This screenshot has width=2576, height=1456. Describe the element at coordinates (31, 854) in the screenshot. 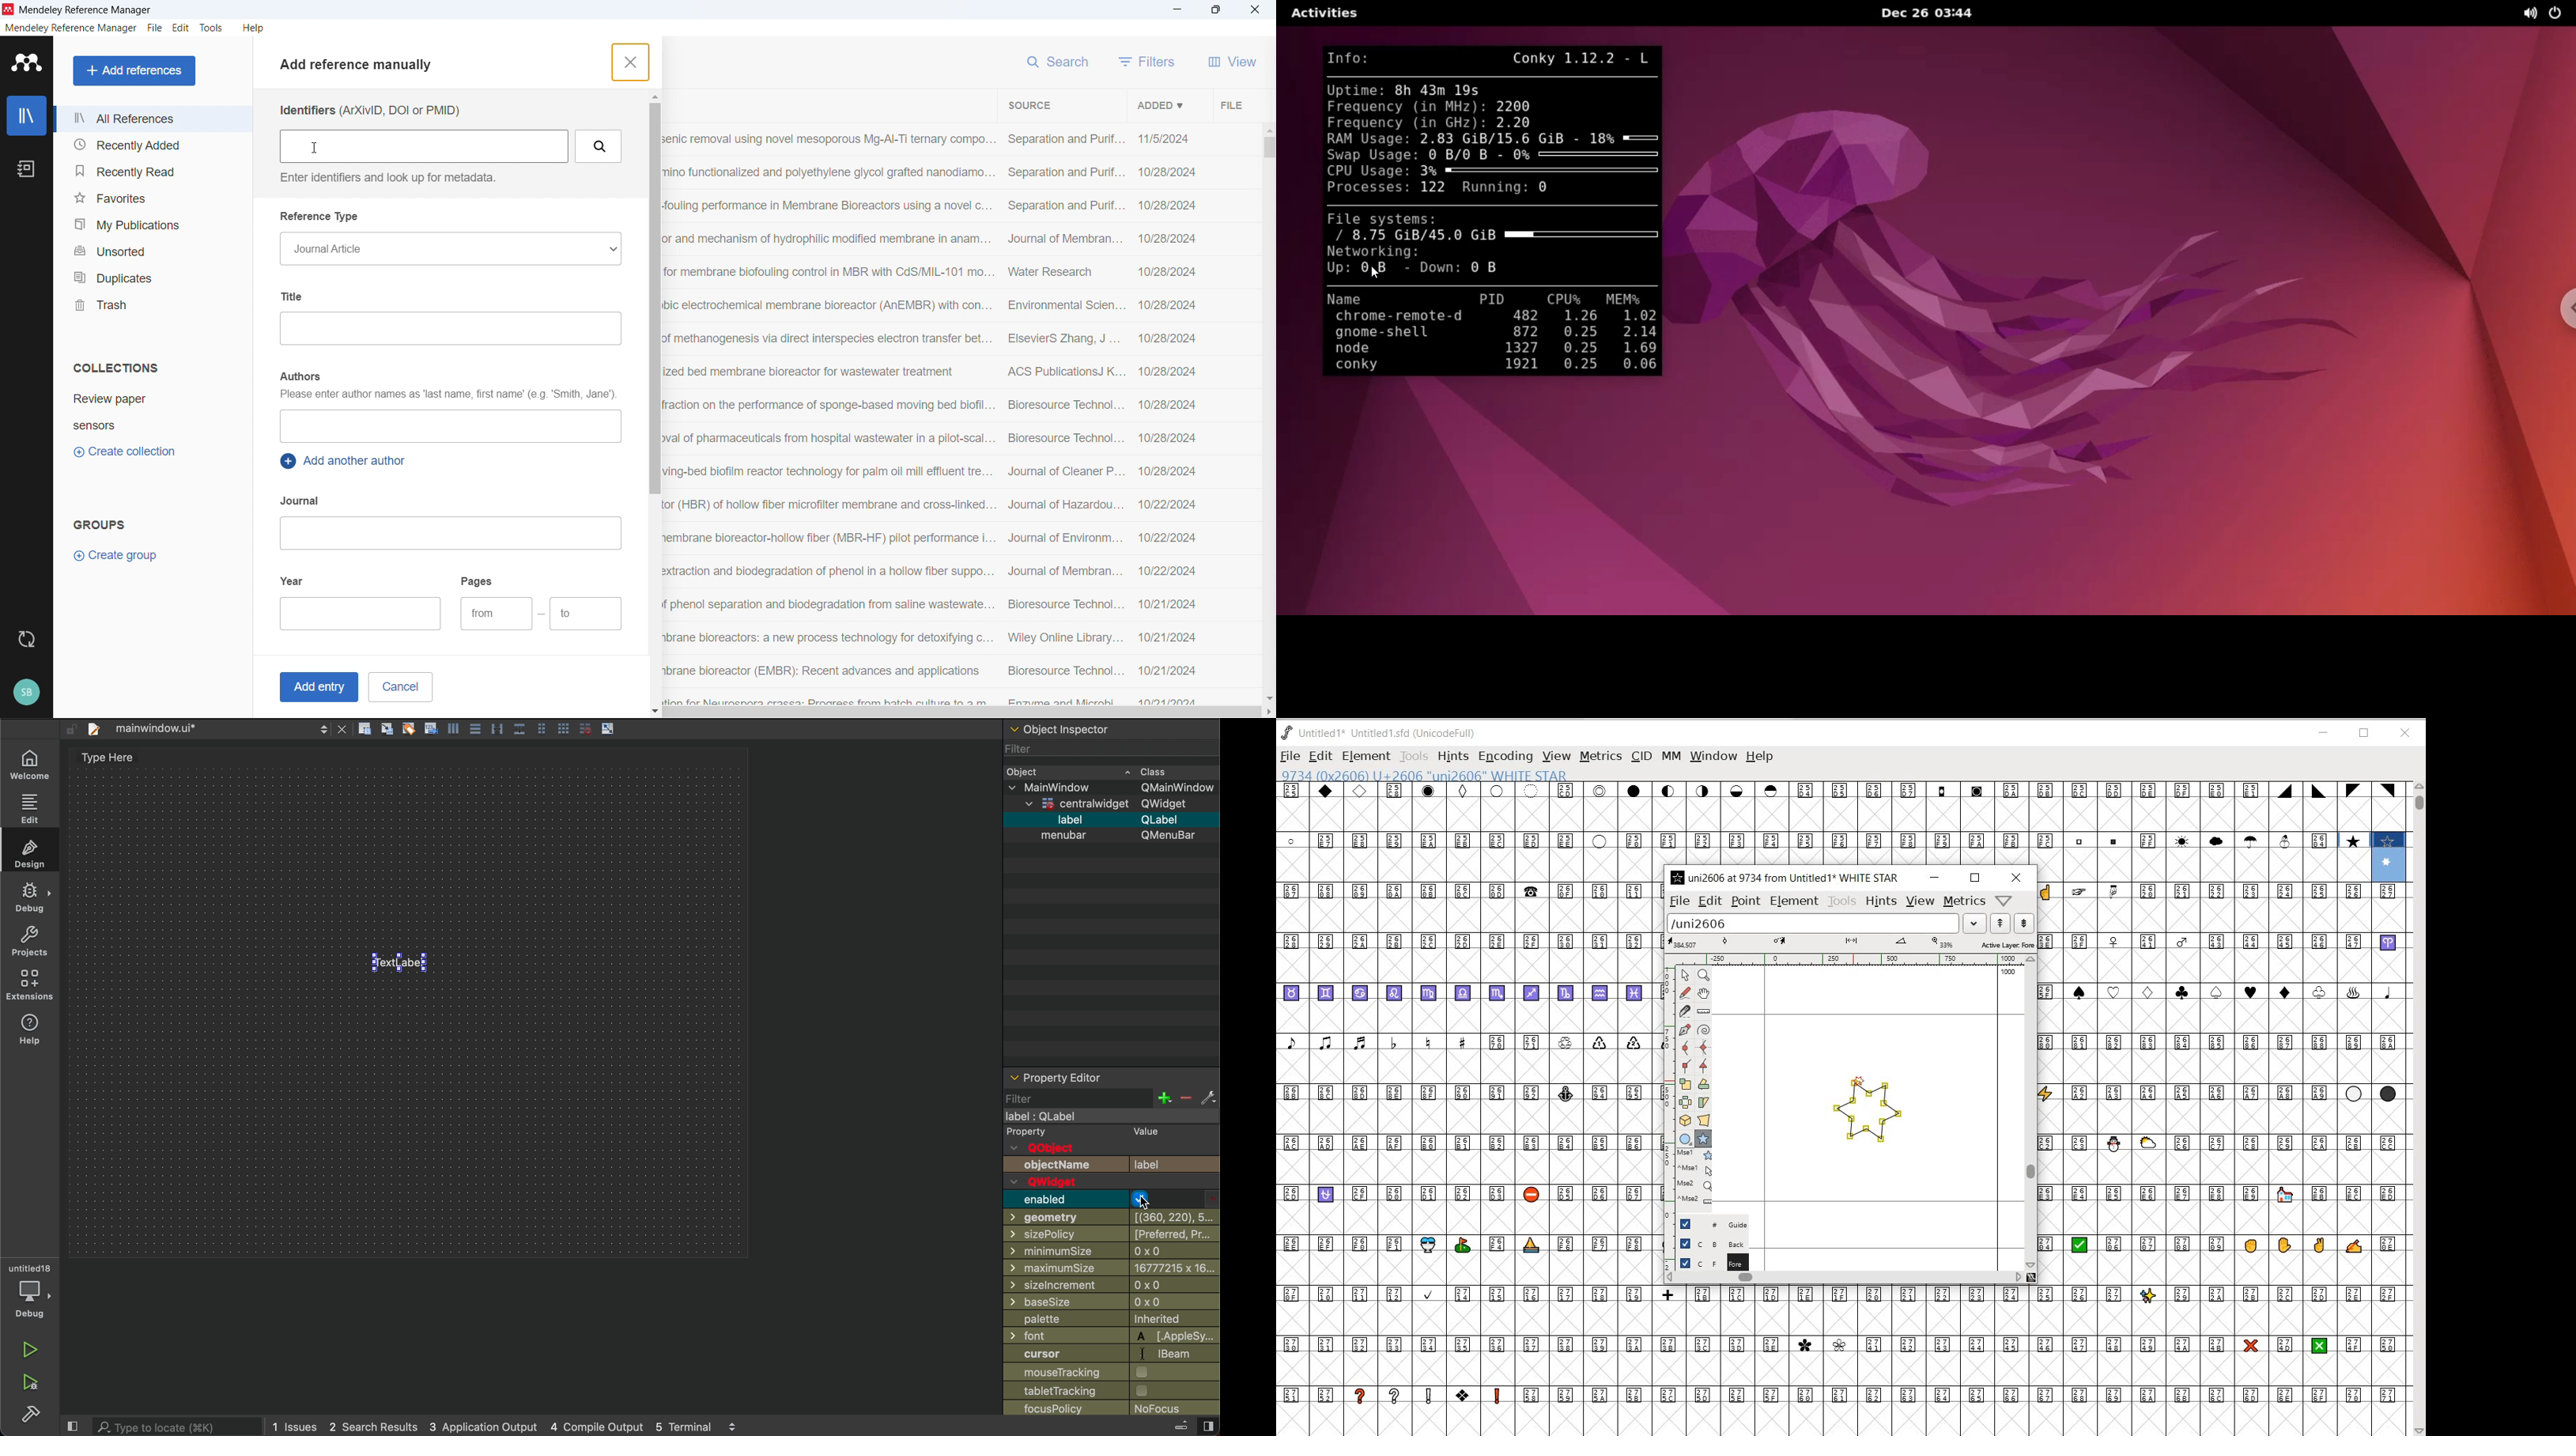

I see `design` at that location.